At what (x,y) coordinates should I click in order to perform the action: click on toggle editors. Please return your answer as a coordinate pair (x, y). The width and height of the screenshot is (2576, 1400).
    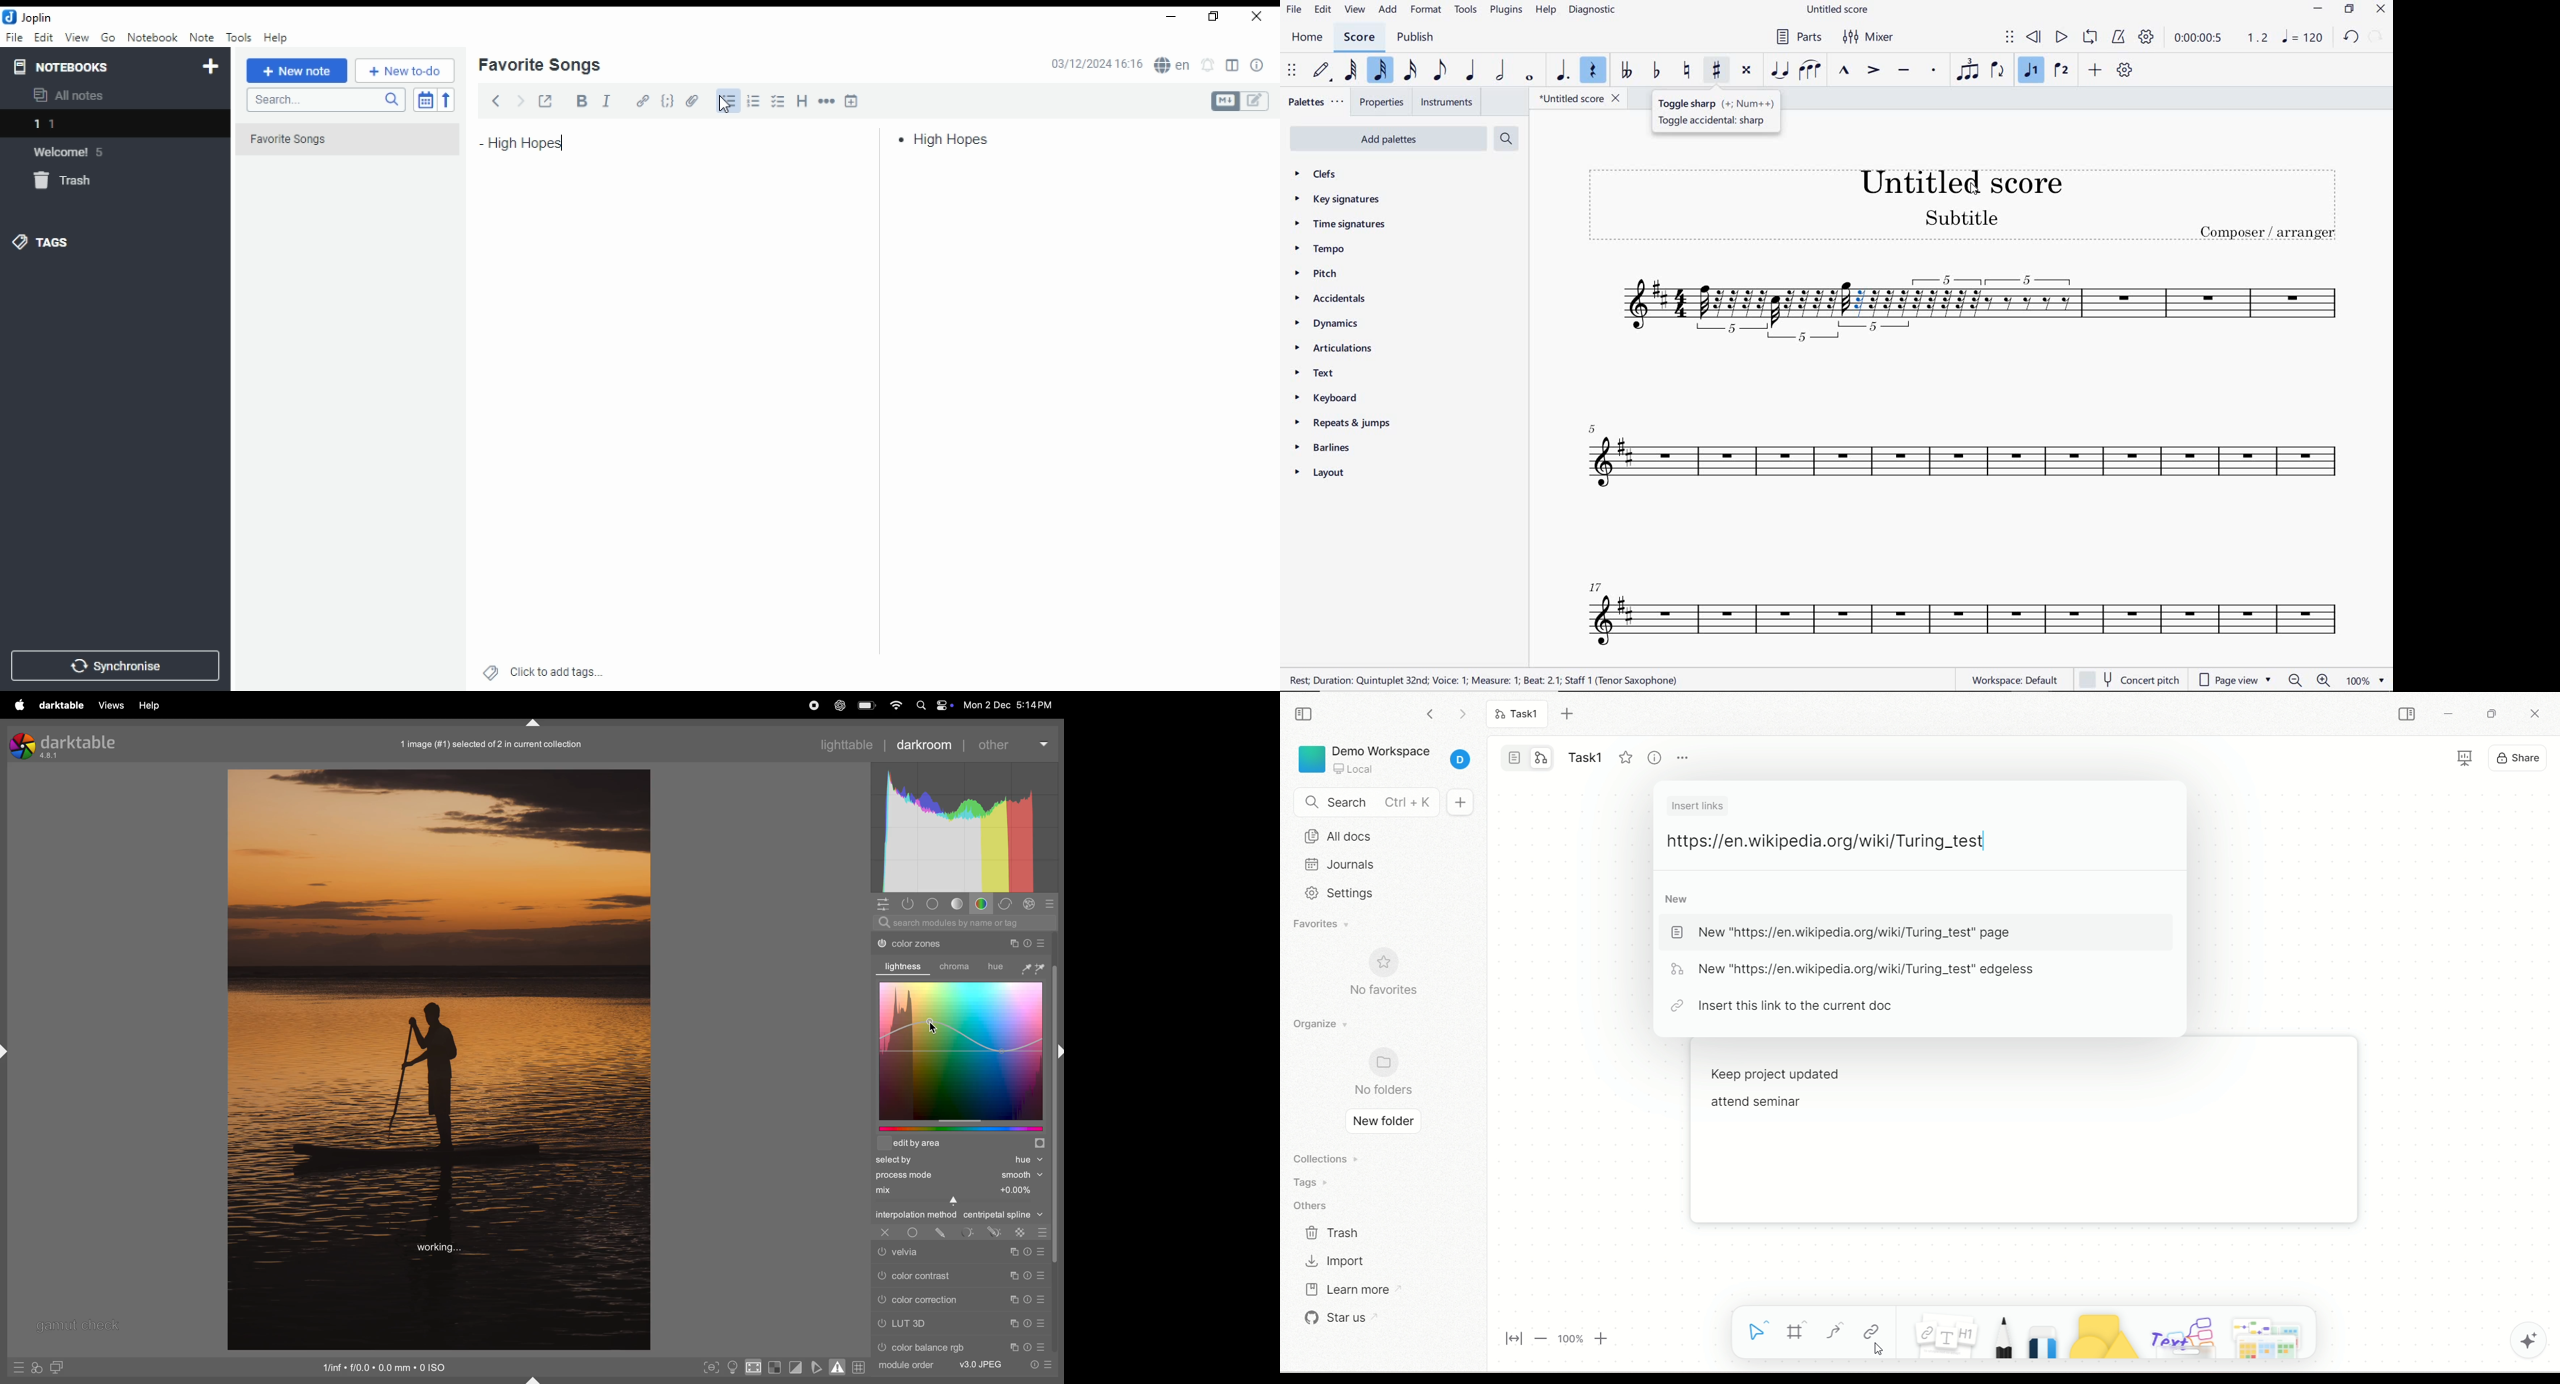
    Looking at the image, I should click on (1240, 101).